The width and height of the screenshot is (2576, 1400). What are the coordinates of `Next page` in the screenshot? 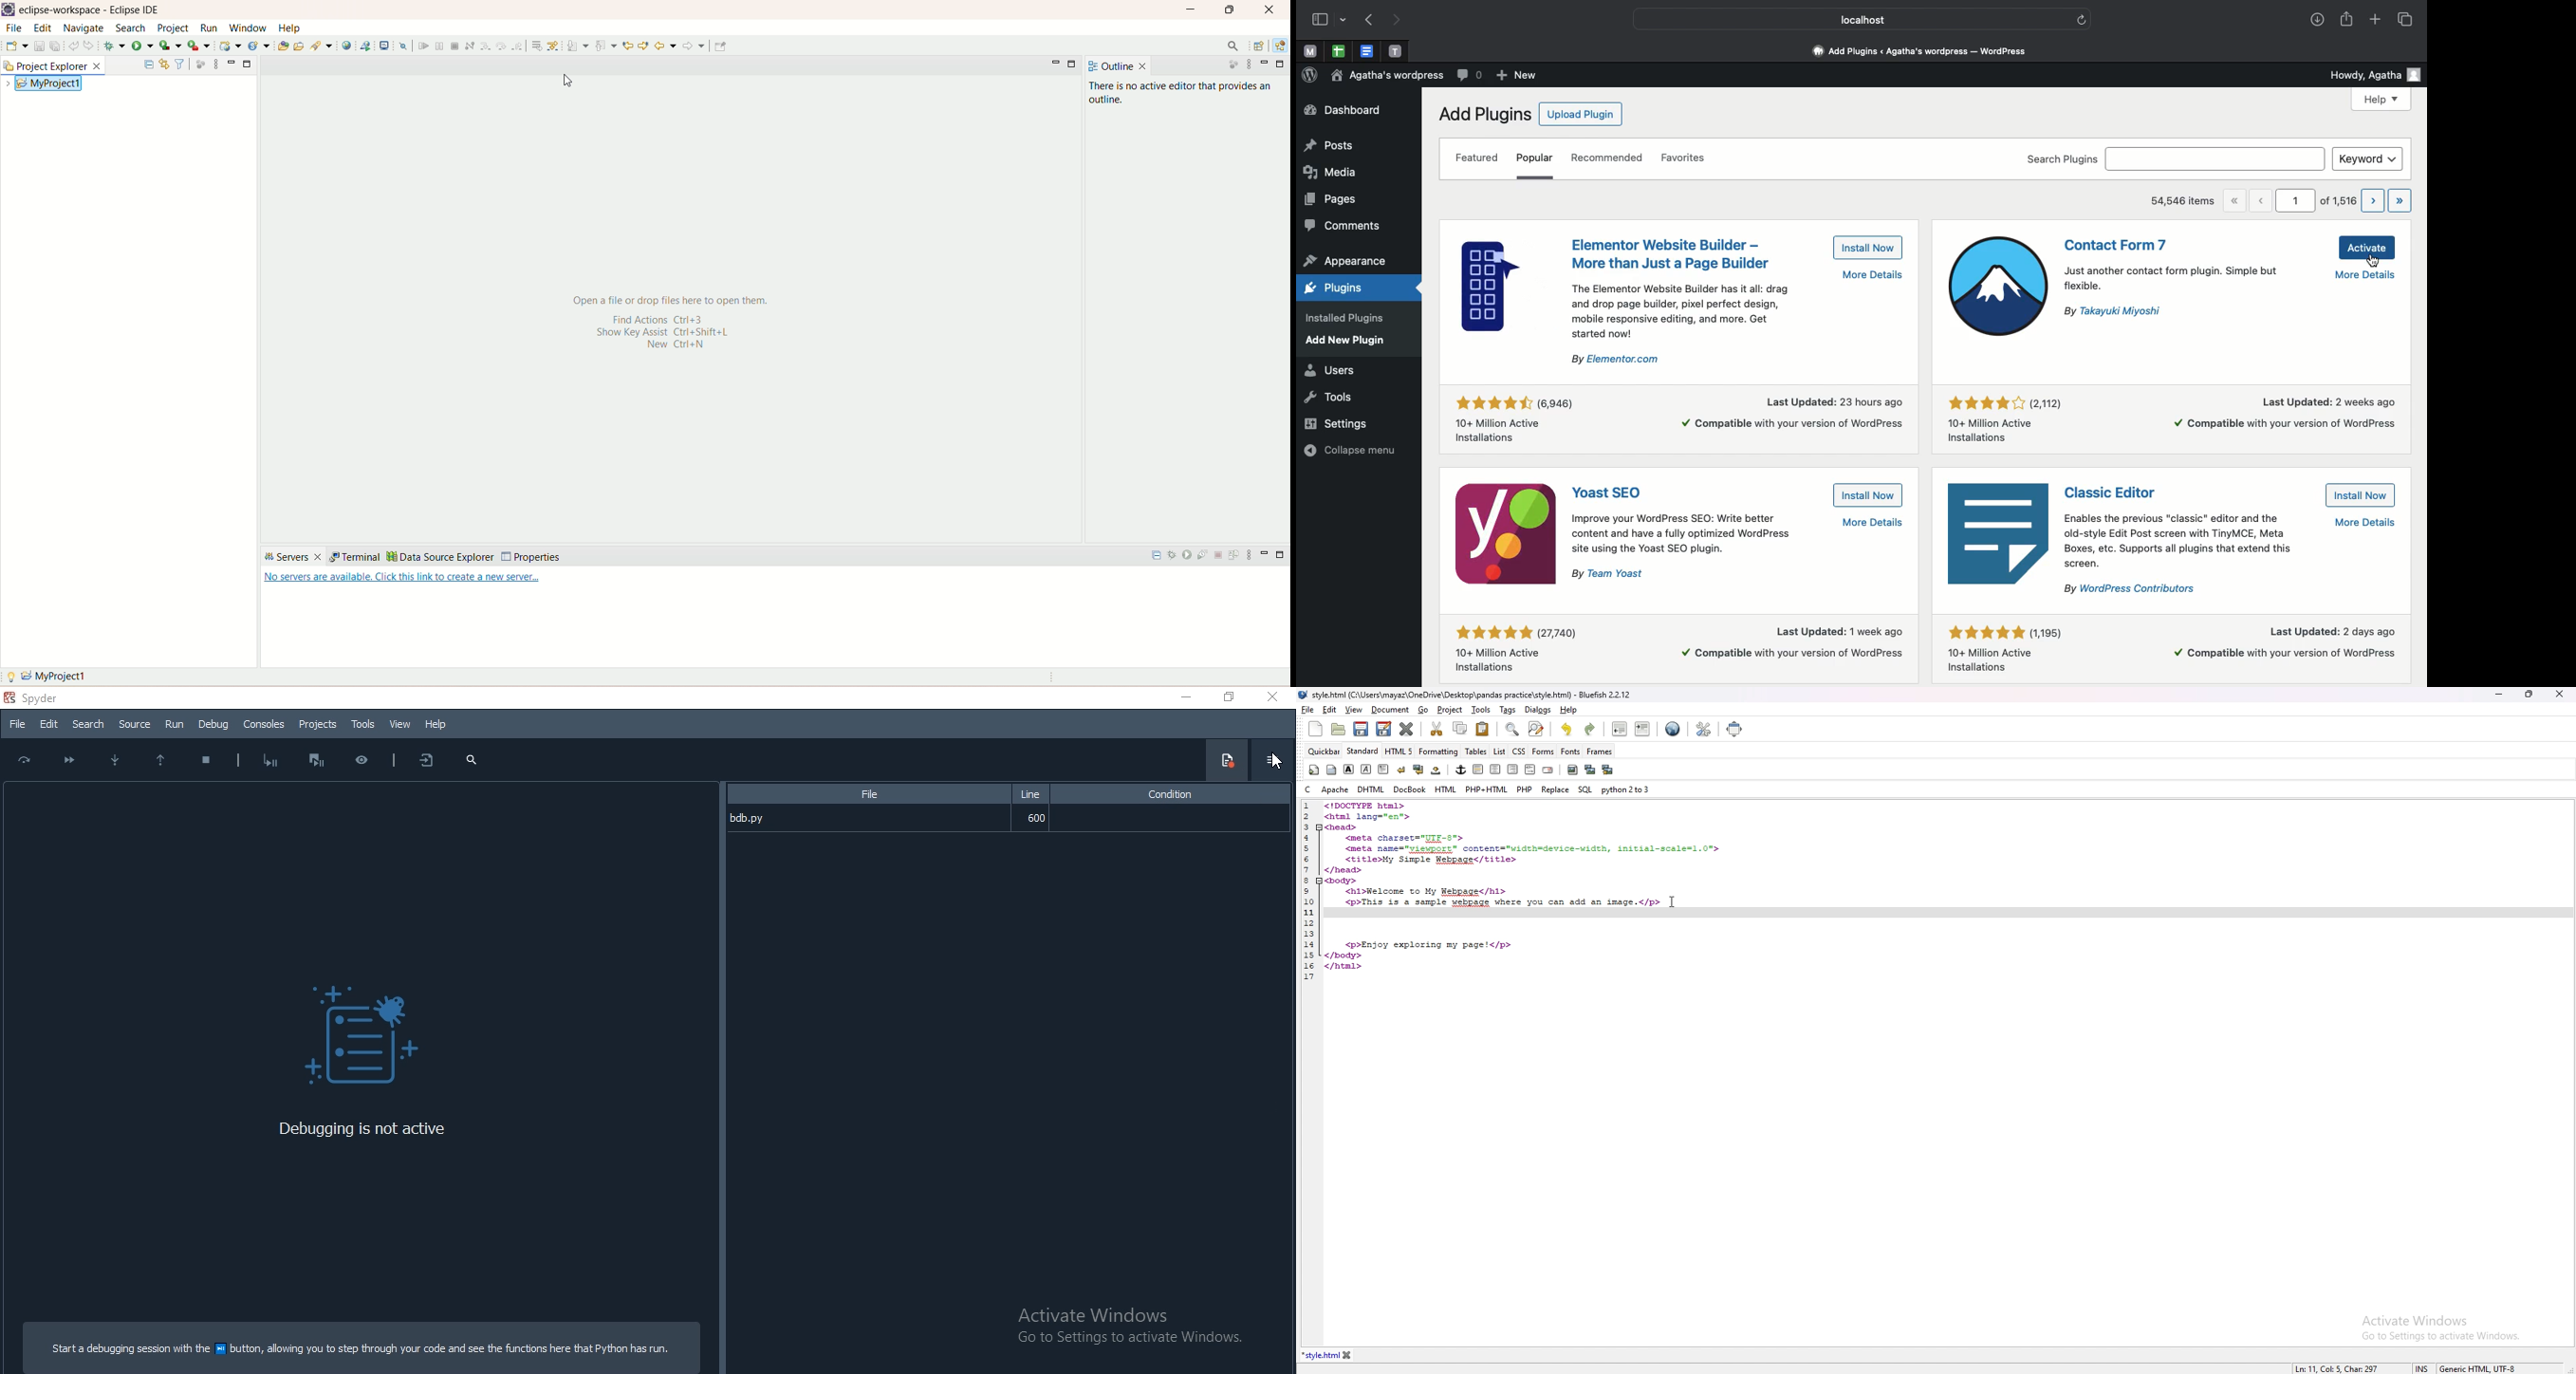 It's located at (1399, 20).